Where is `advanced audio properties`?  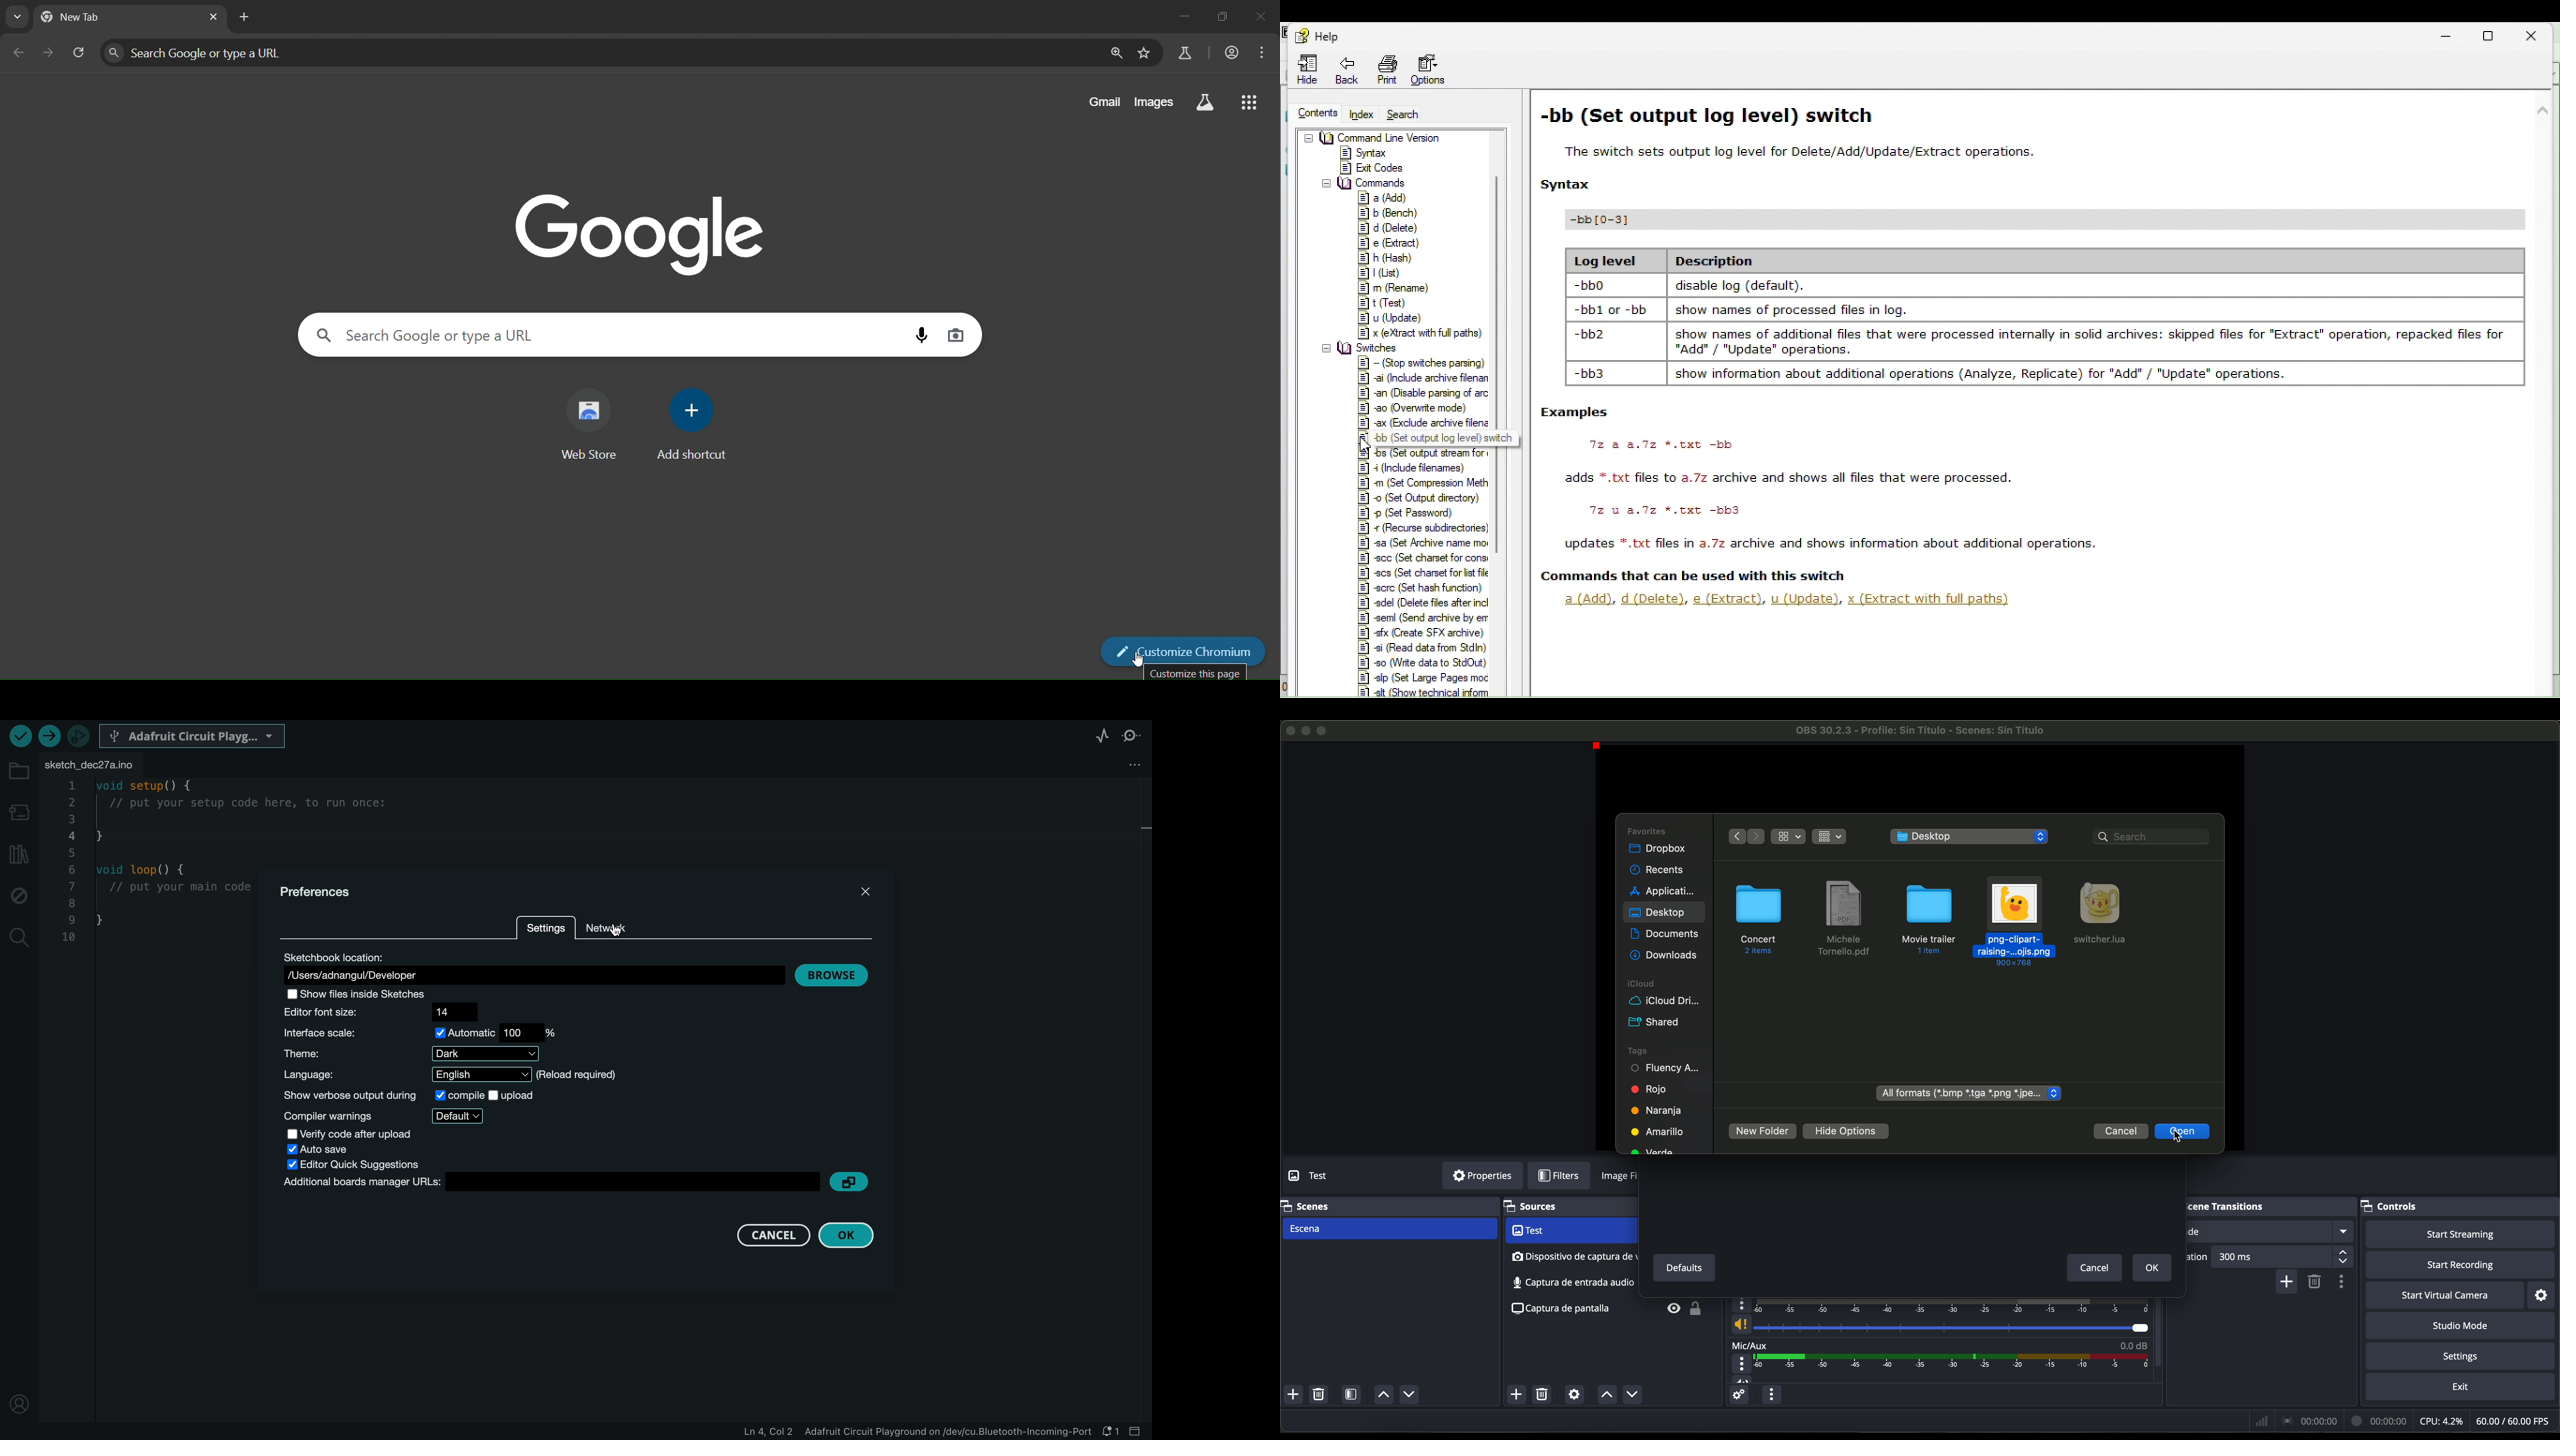
advanced audio properties is located at coordinates (1738, 1395).